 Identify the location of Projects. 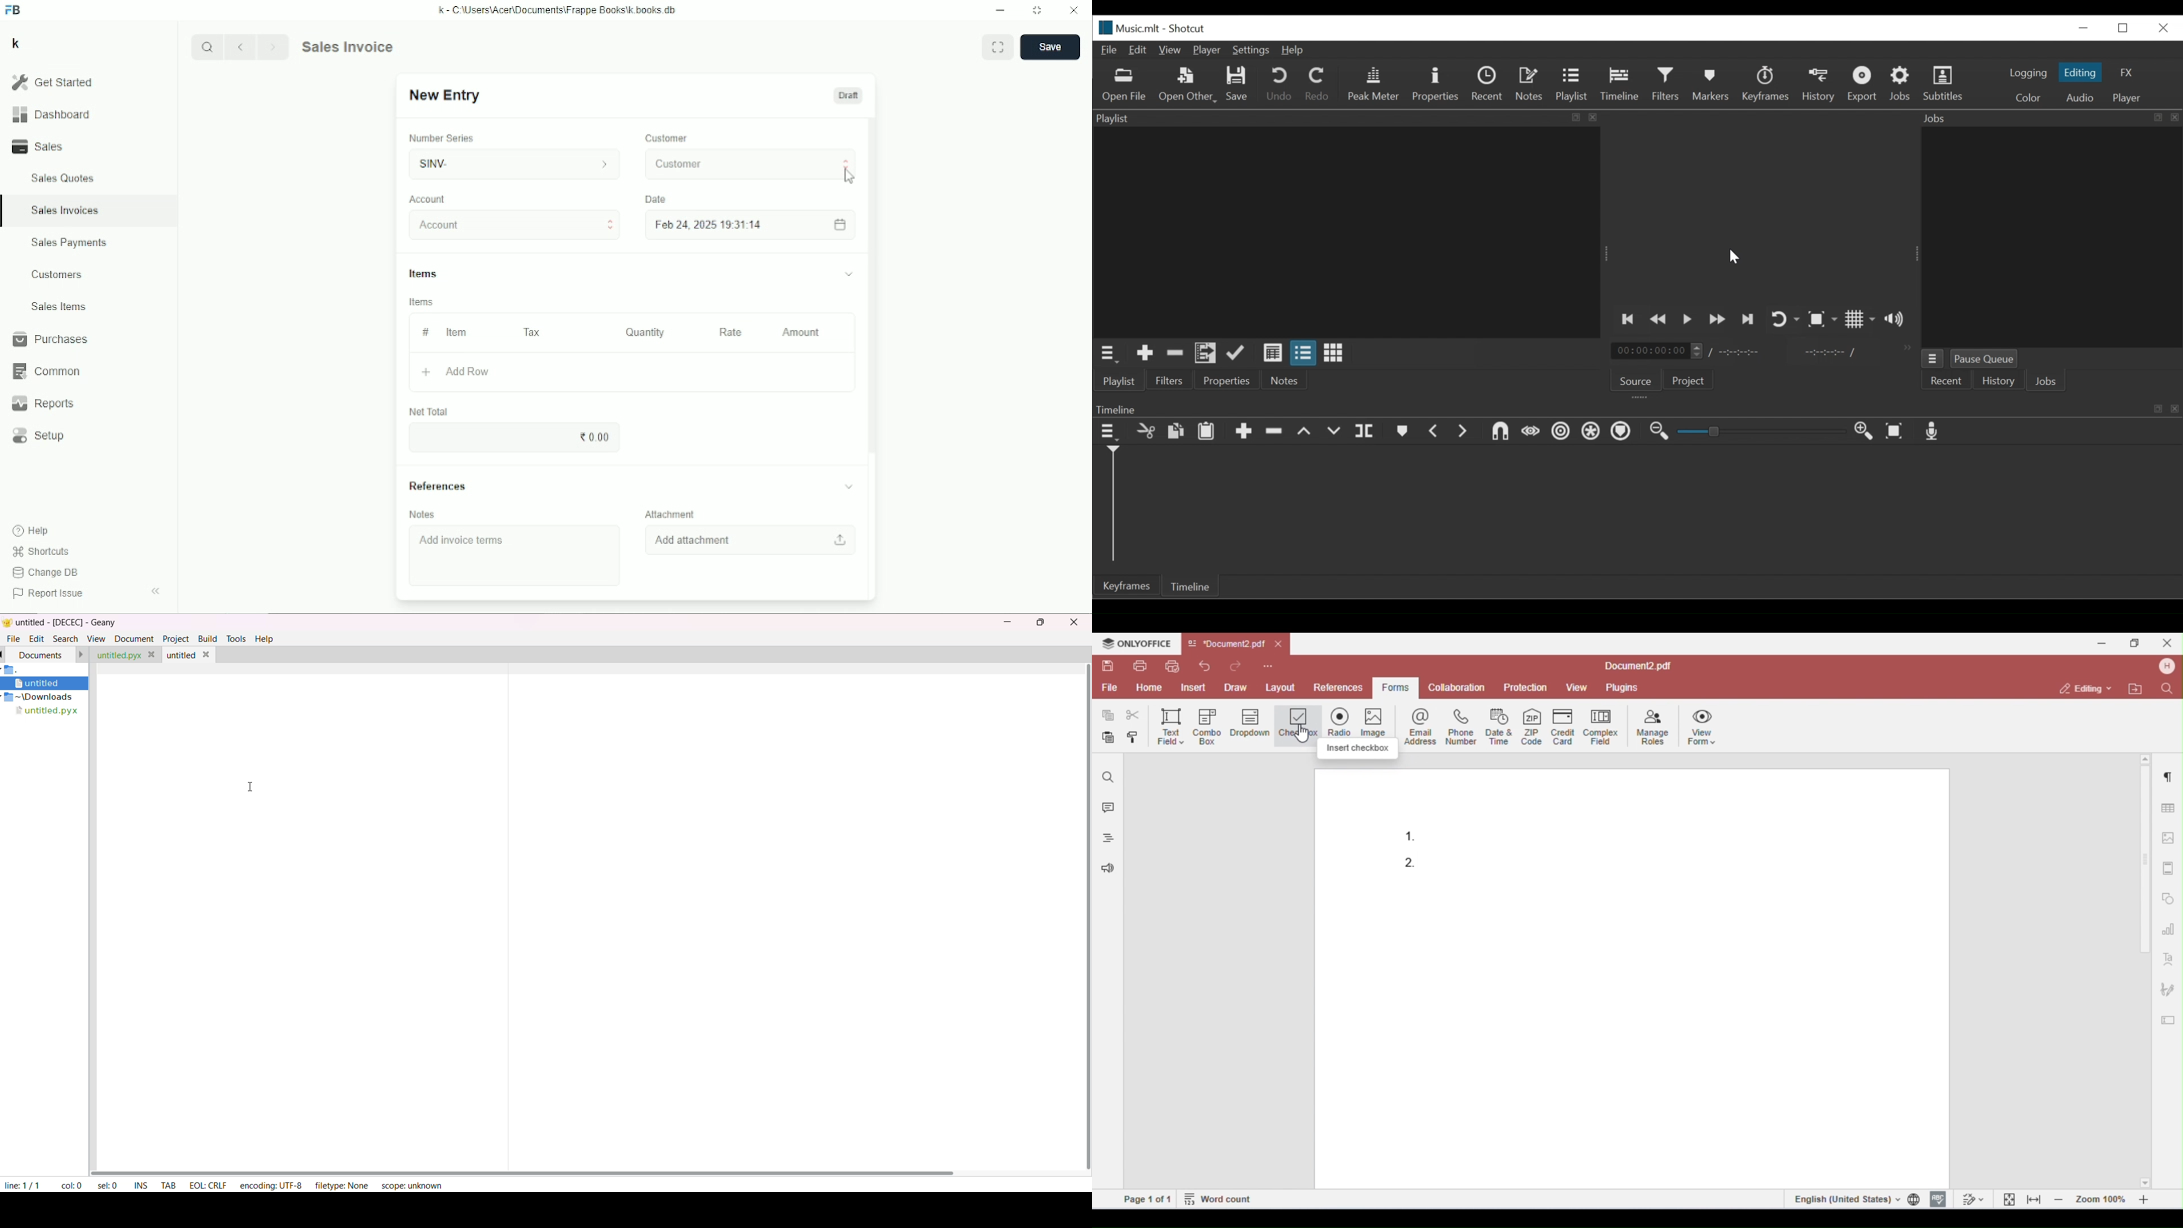
(1690, 379).